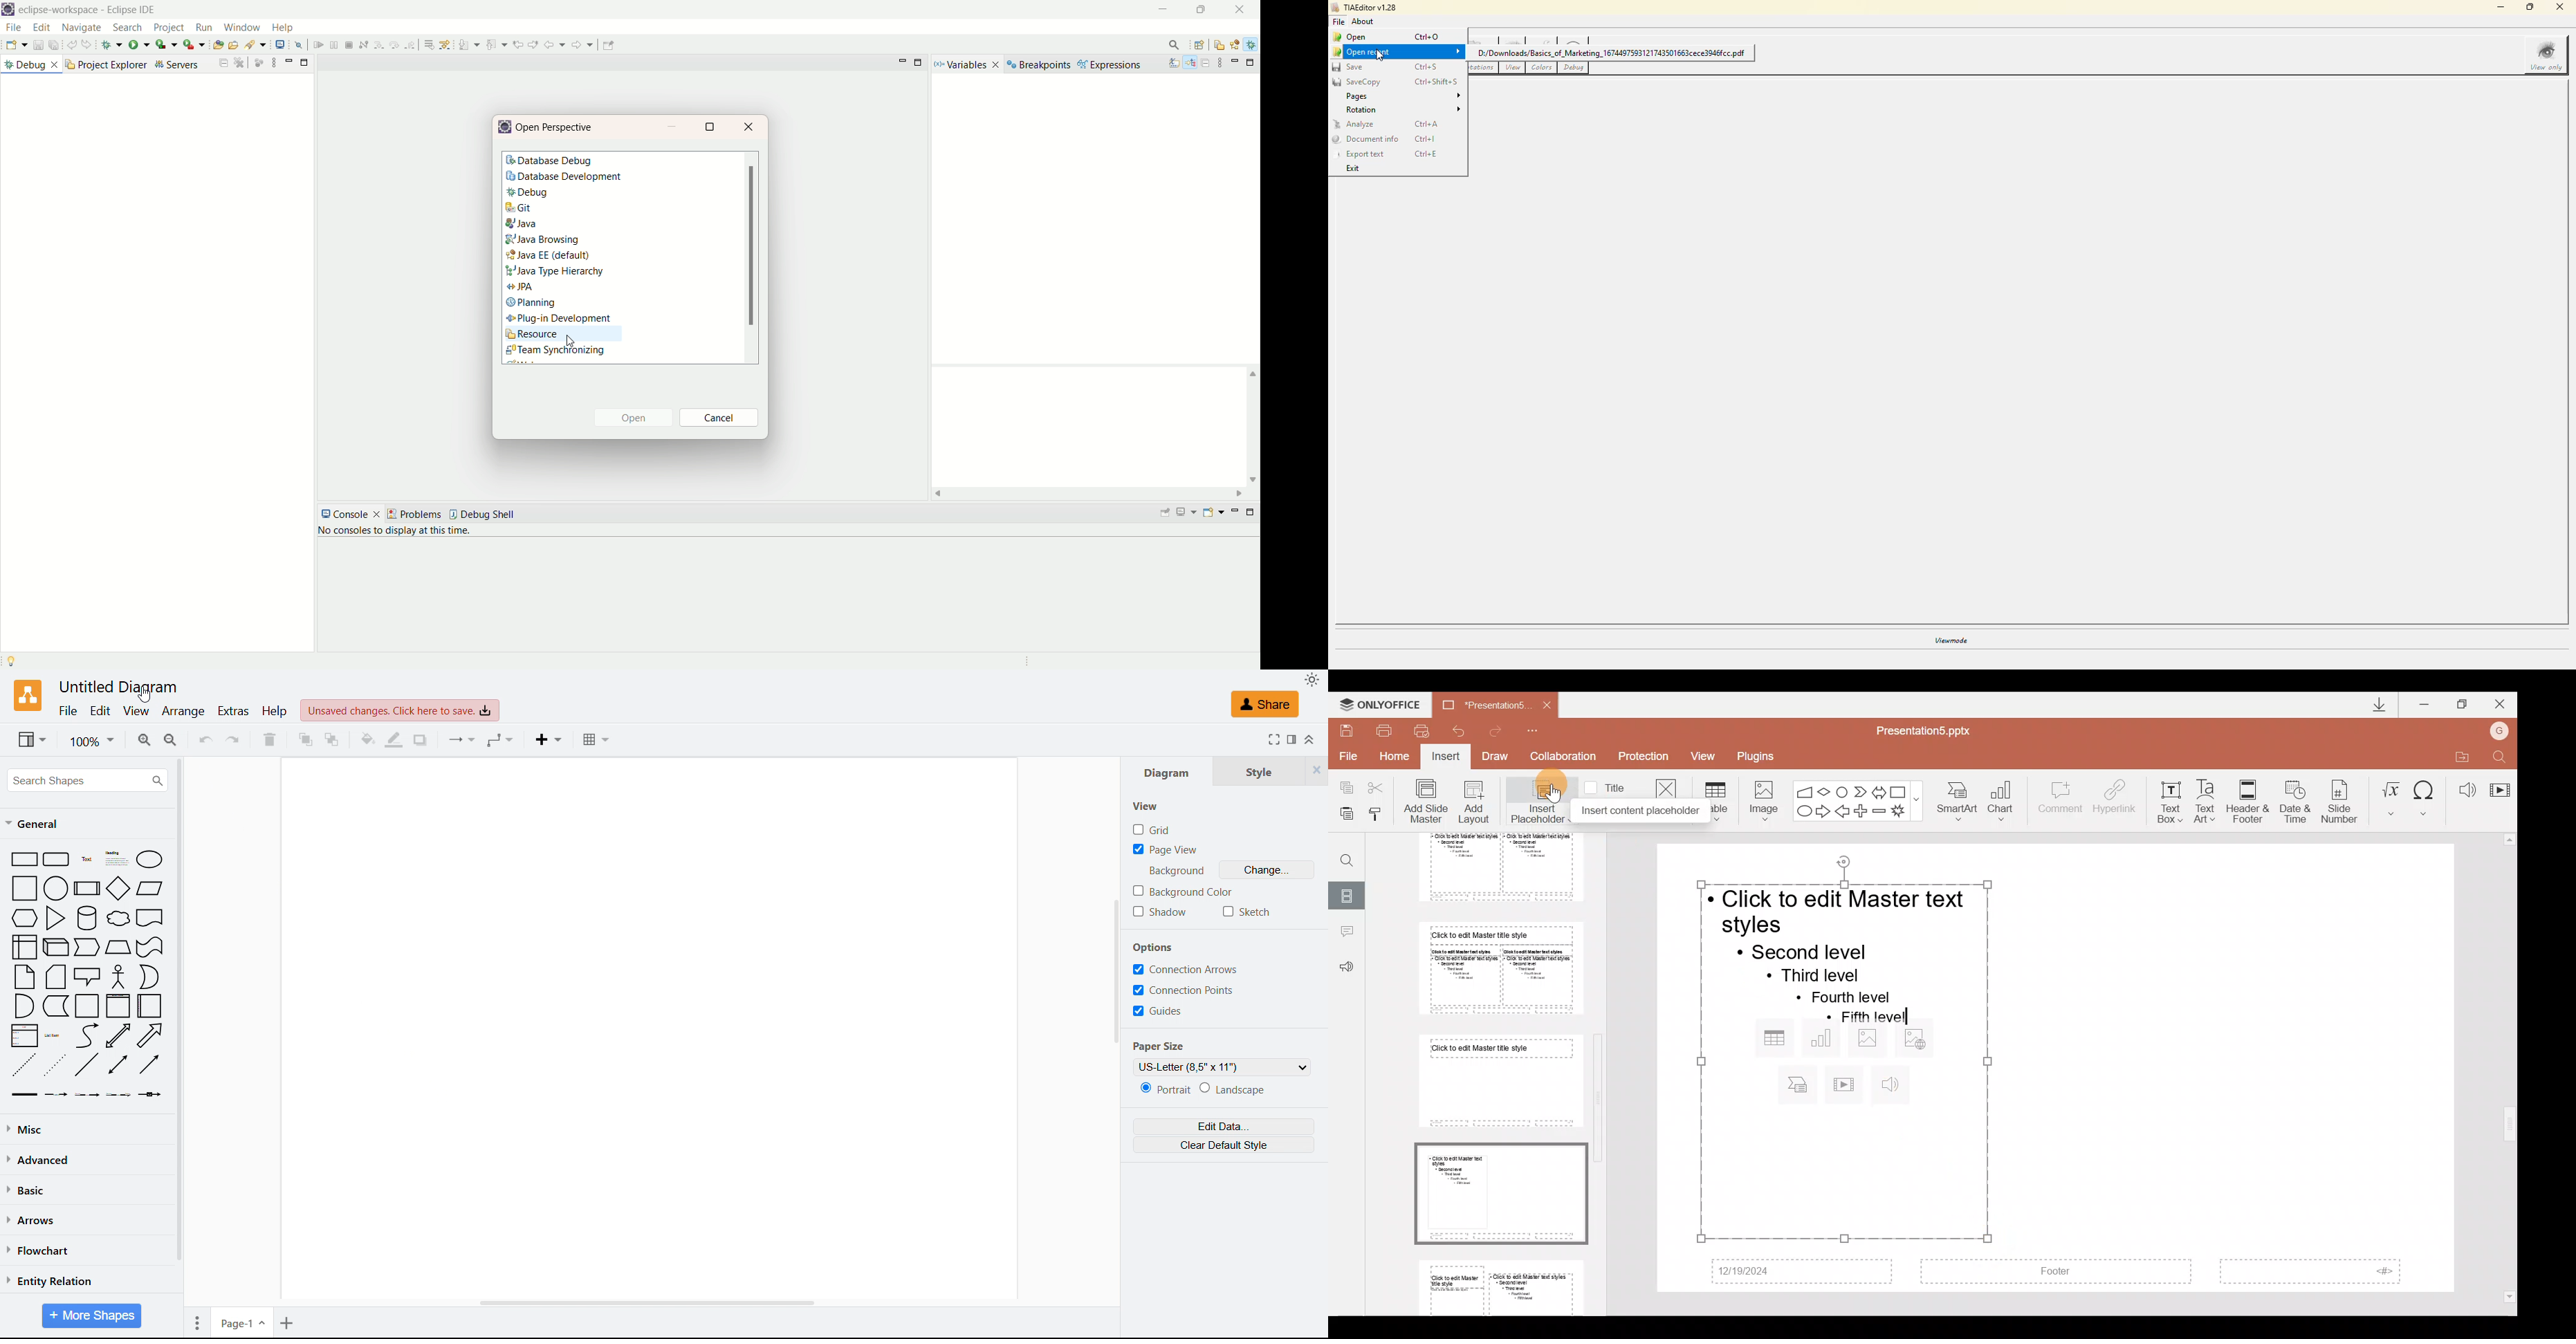 Image resolution: width=2576 pixels, height=1344 pixels. Describe the element at coordinates (568, 179) in the screenshot. I see `database development` at that location.